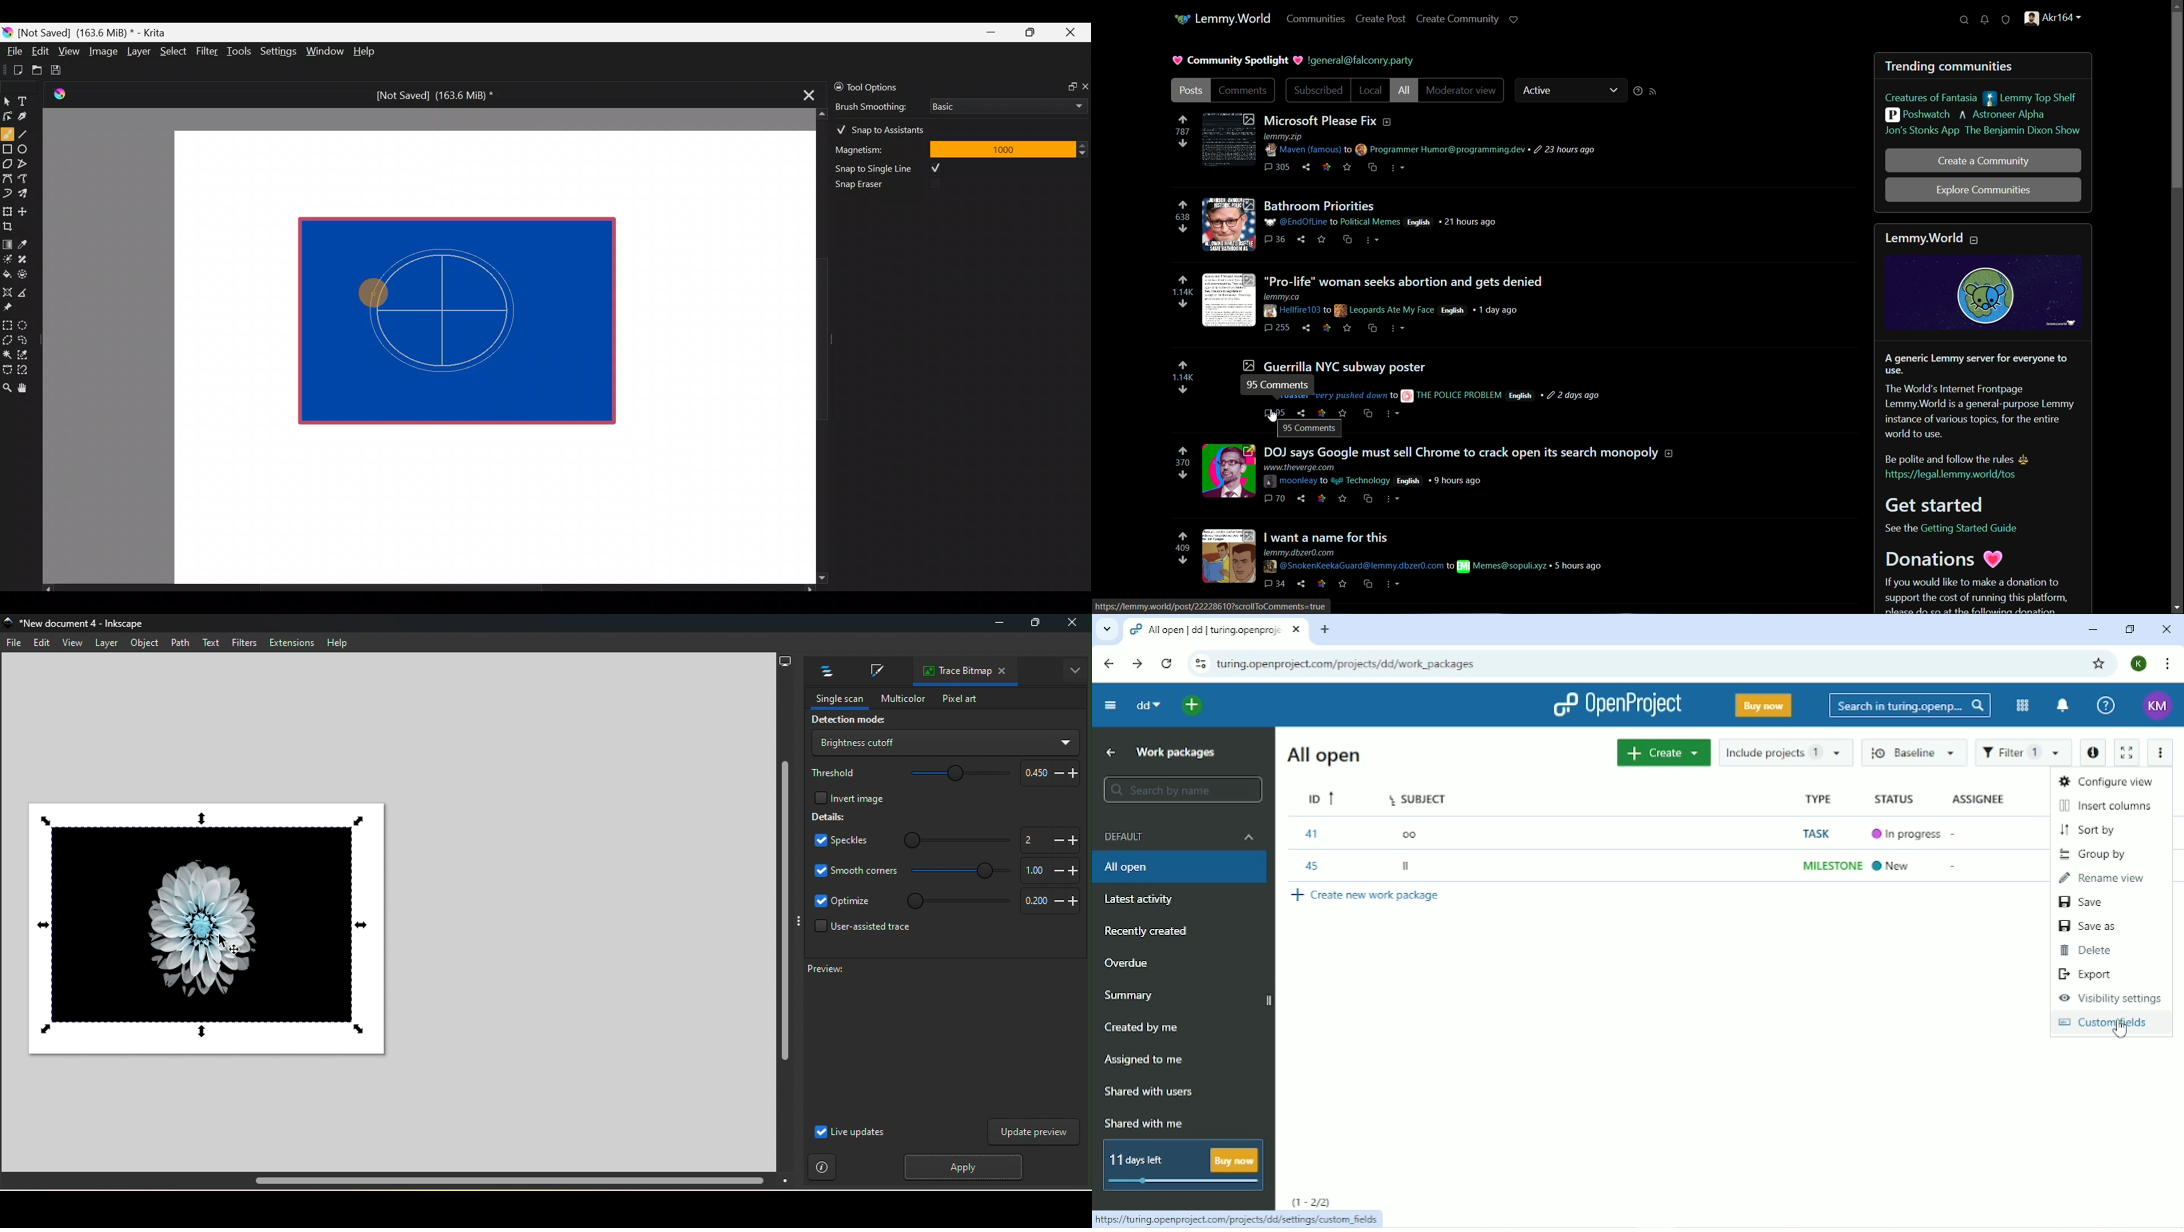  Describe the element at coordinates (1145, 1028) in the screenshot. I see `Created by me` at that location.